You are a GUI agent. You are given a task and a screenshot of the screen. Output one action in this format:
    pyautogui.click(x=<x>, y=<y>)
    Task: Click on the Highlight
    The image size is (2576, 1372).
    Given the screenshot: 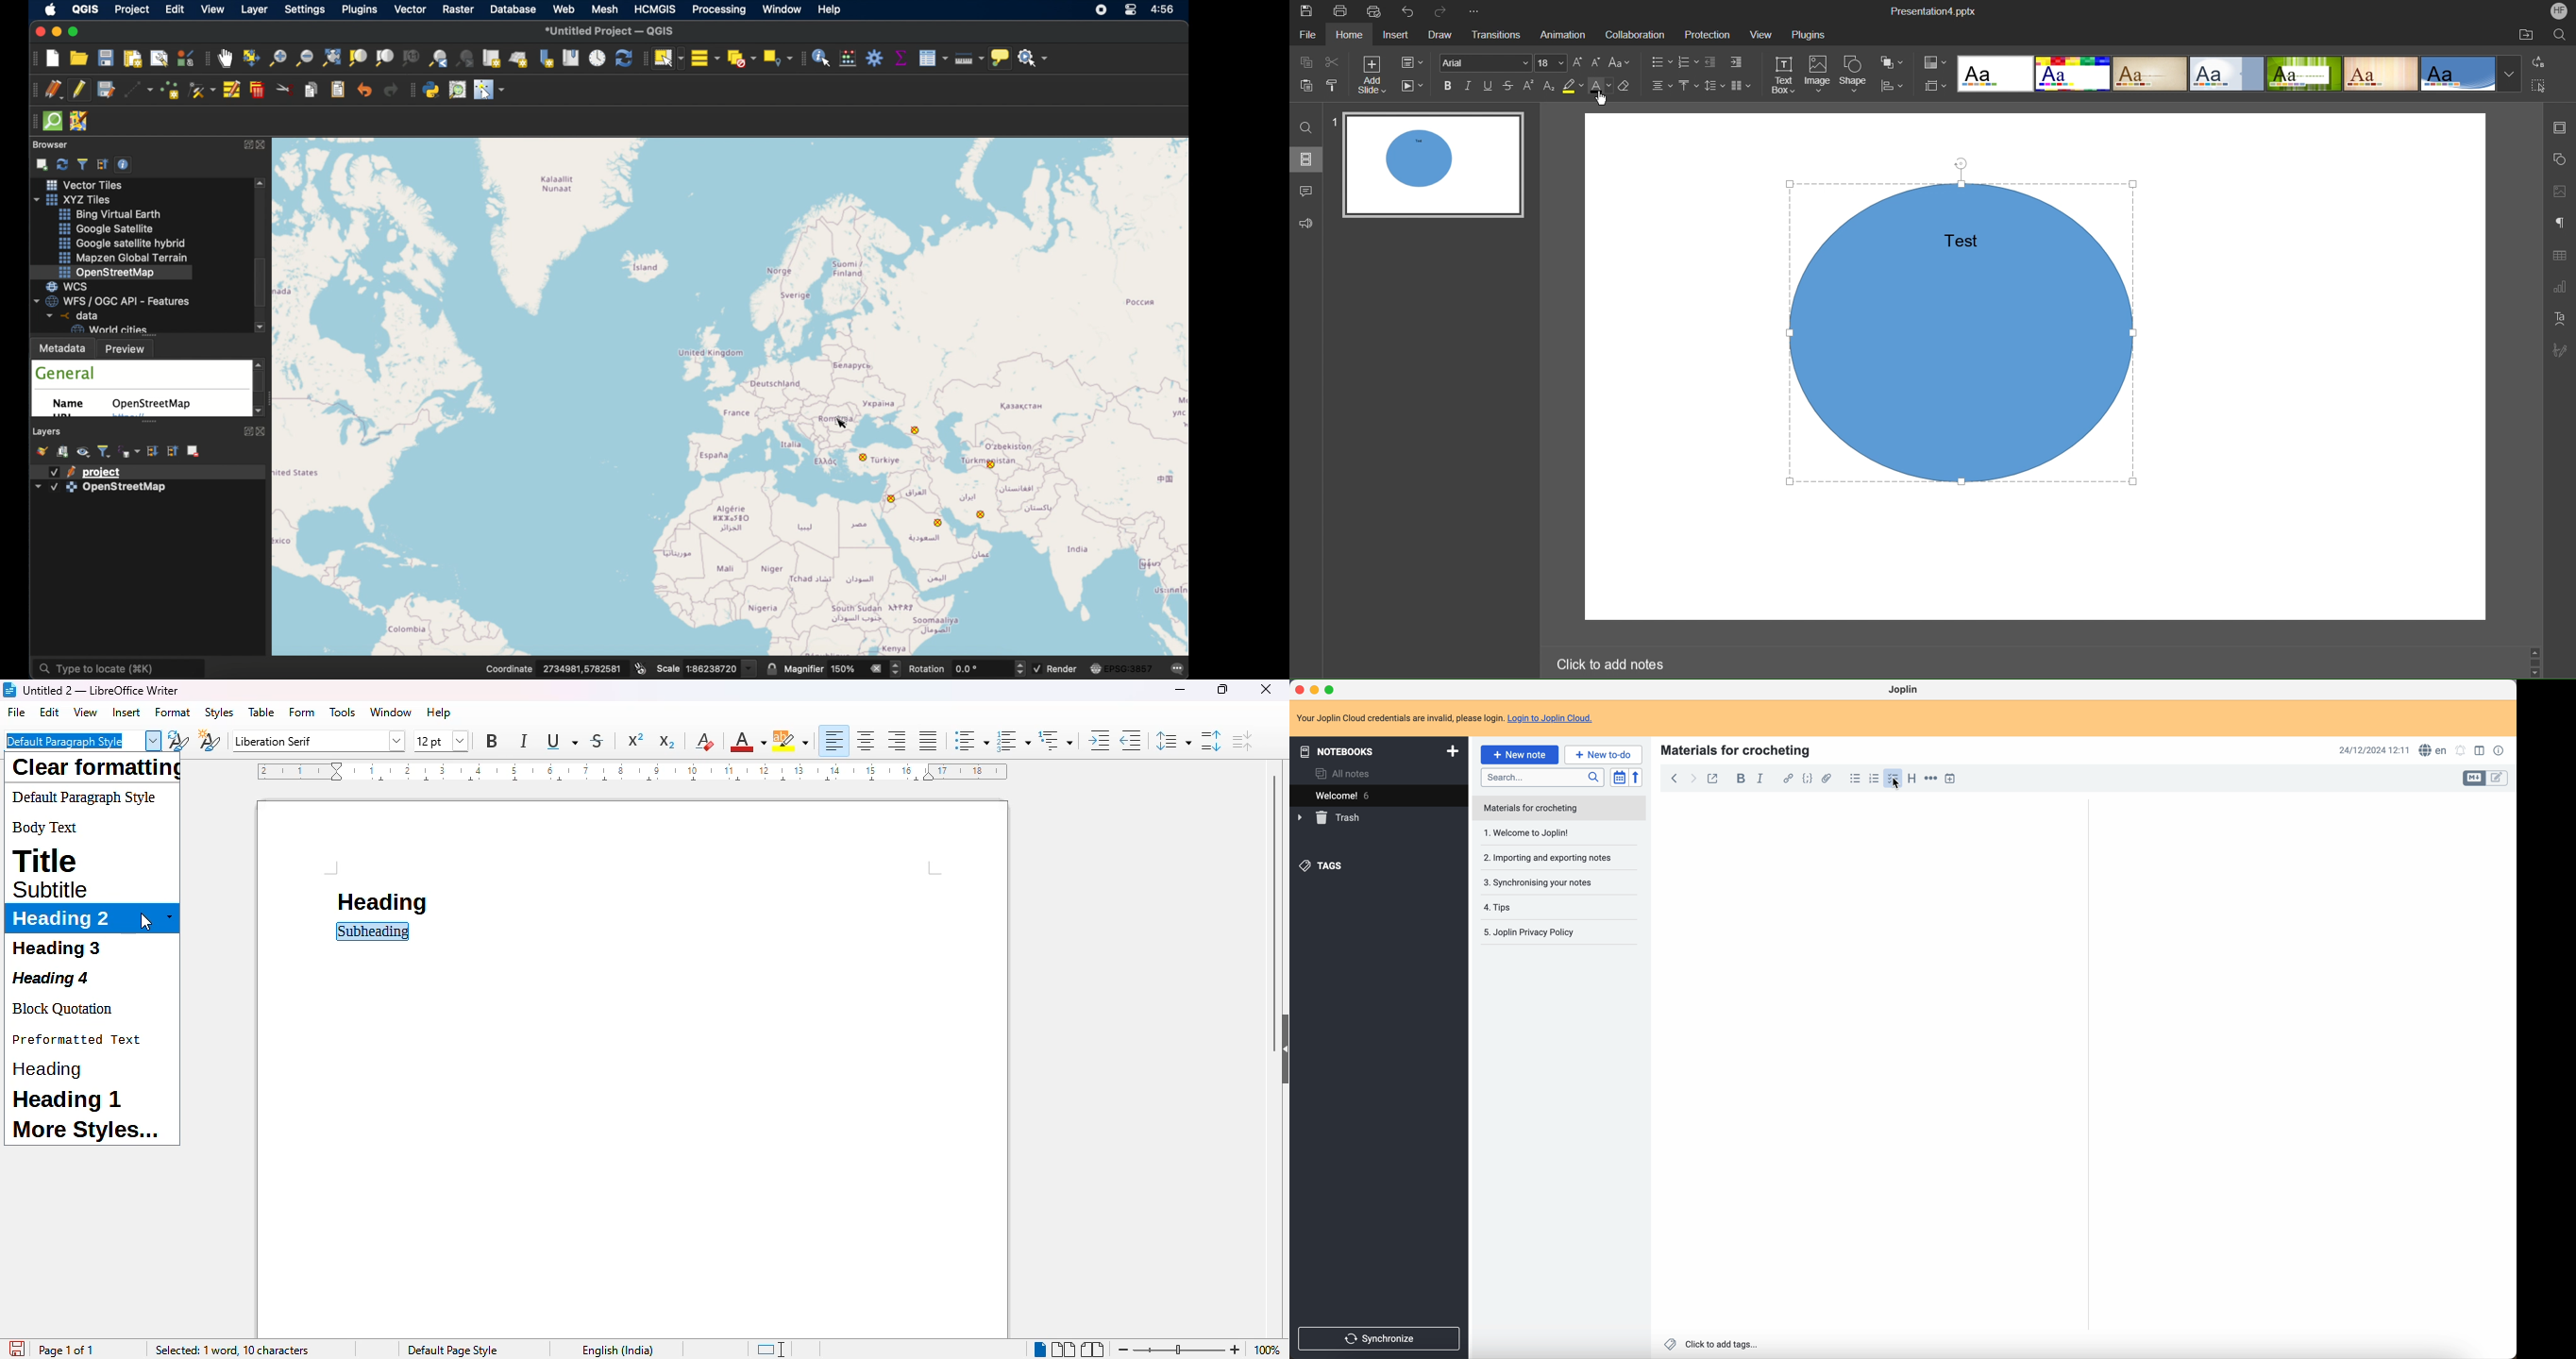 What is the action you would take?
    pyautogui.click(x=1571, y=87)
    